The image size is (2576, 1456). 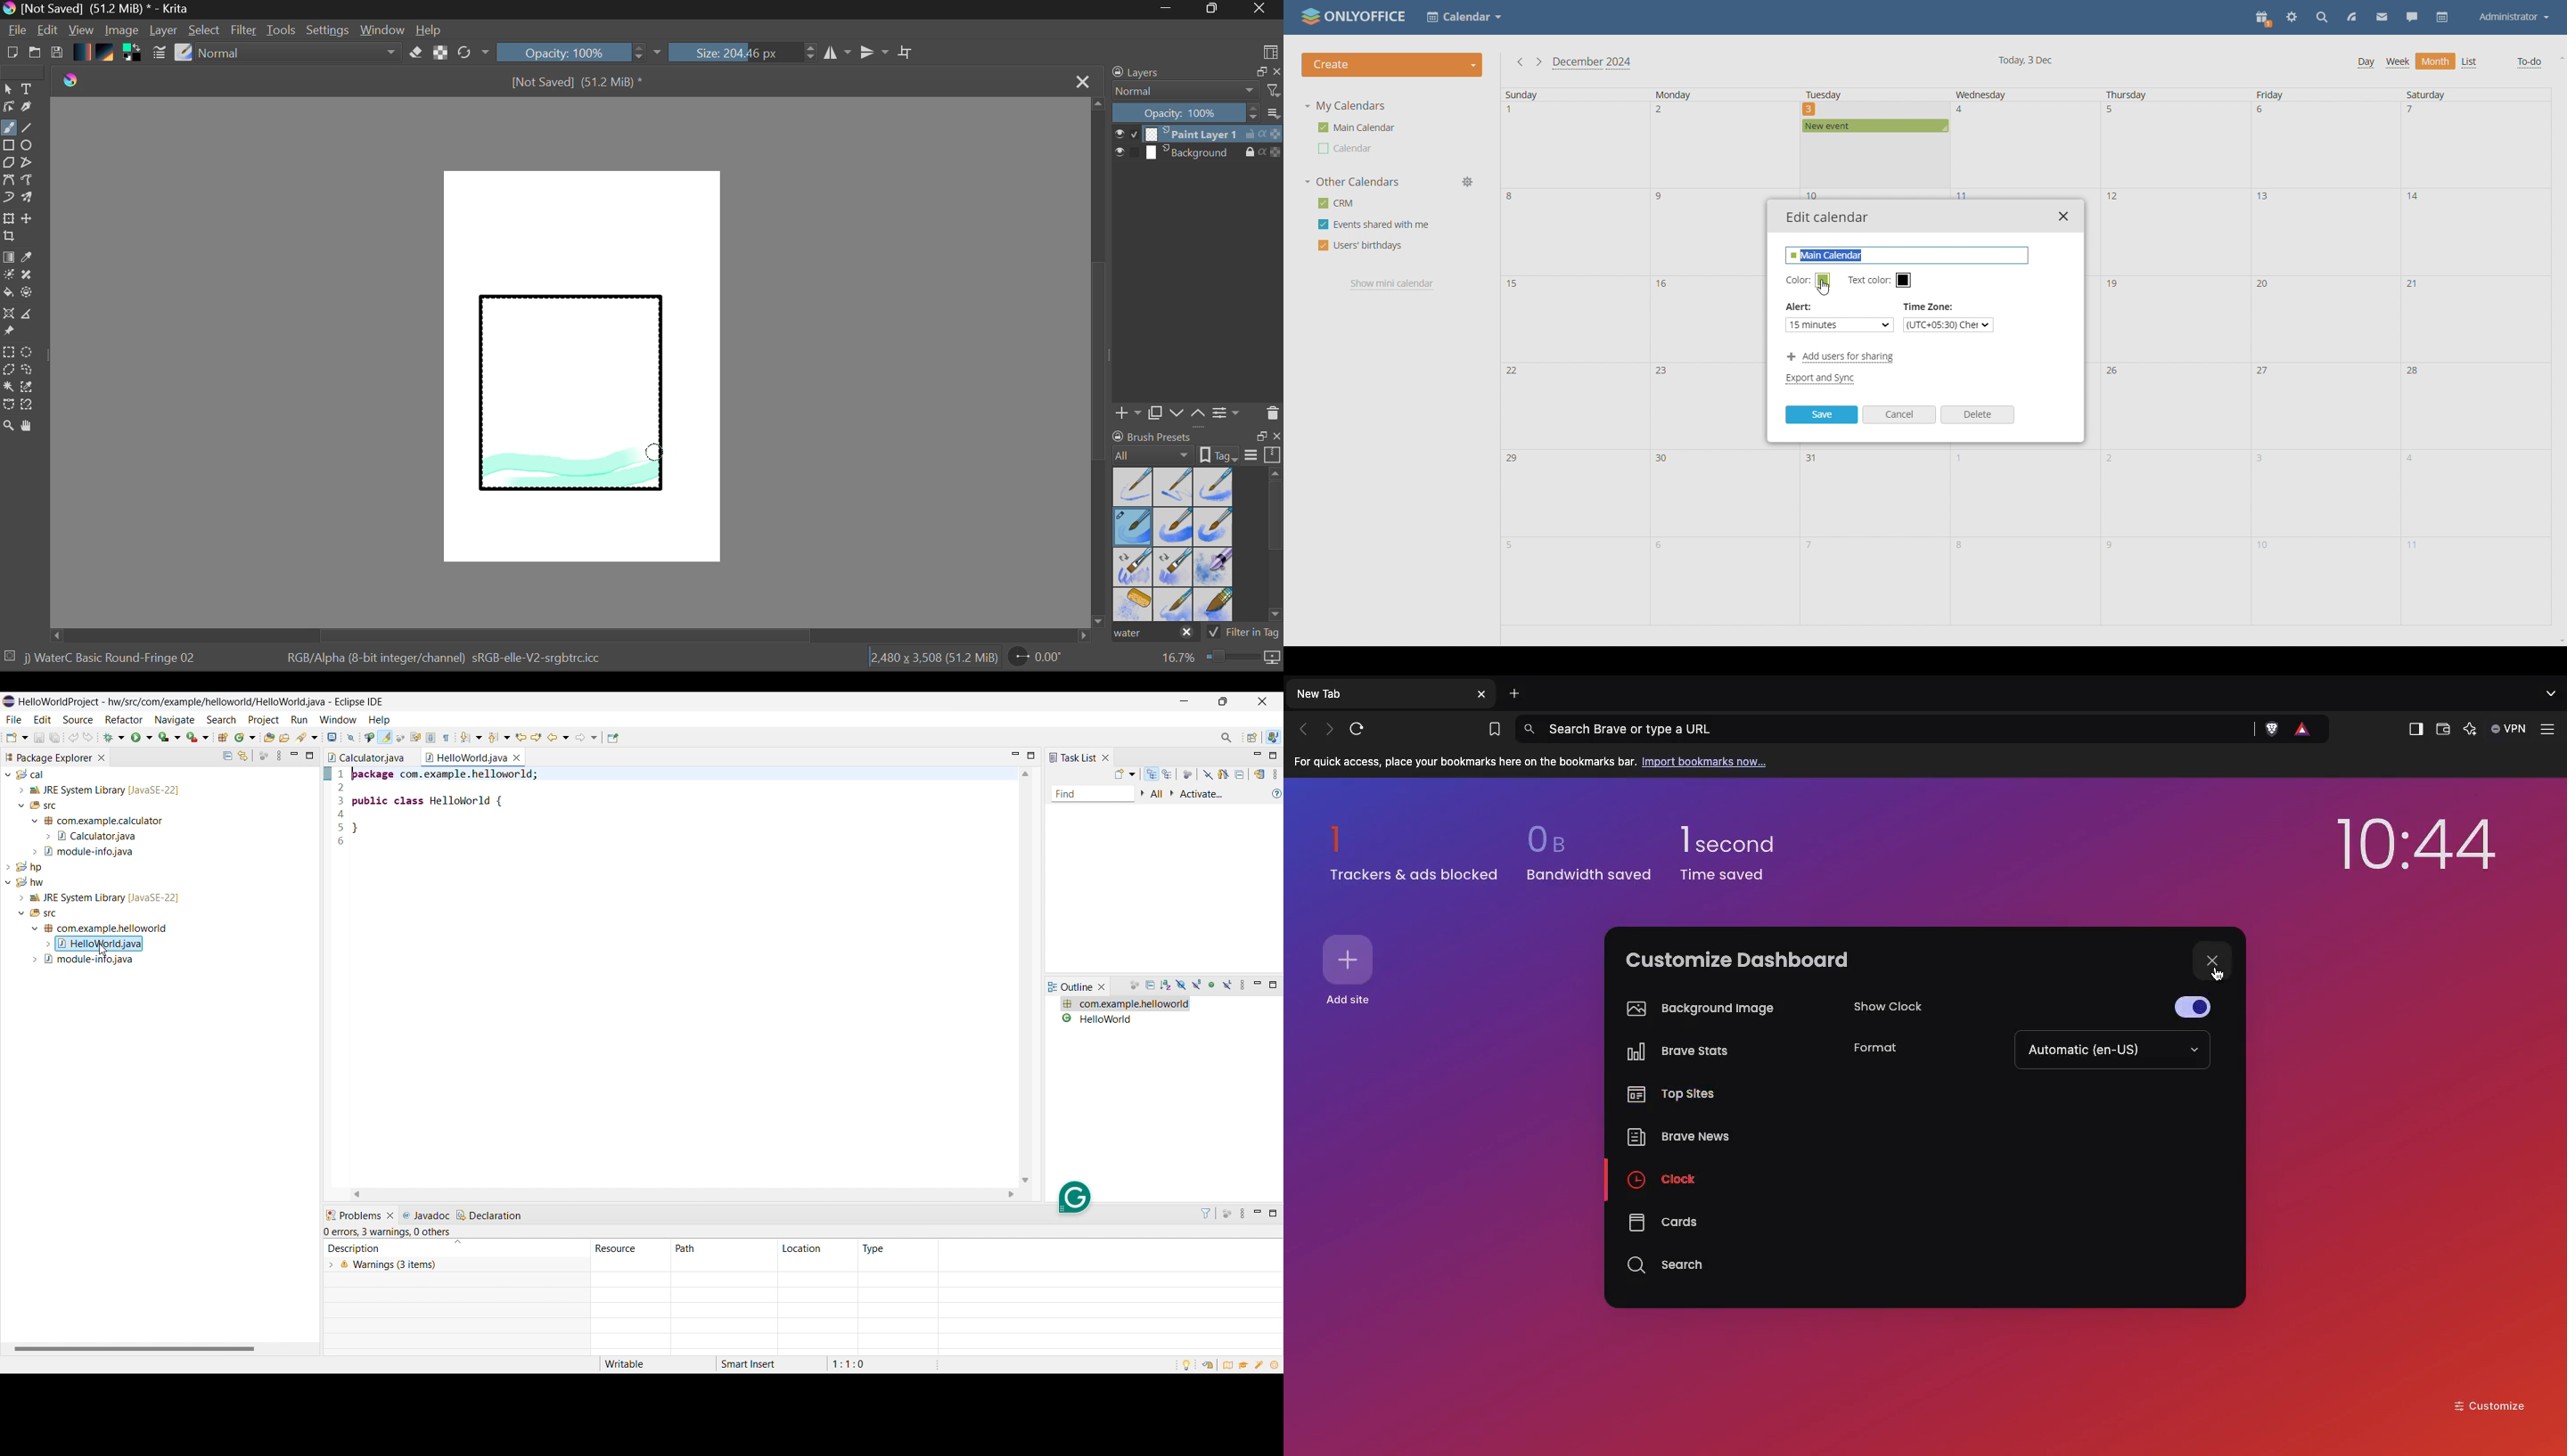 What do you see at coordinates (1214, 985) in the screenshot?
I see `Hide non-public members` at bounding box center [1214, 985].